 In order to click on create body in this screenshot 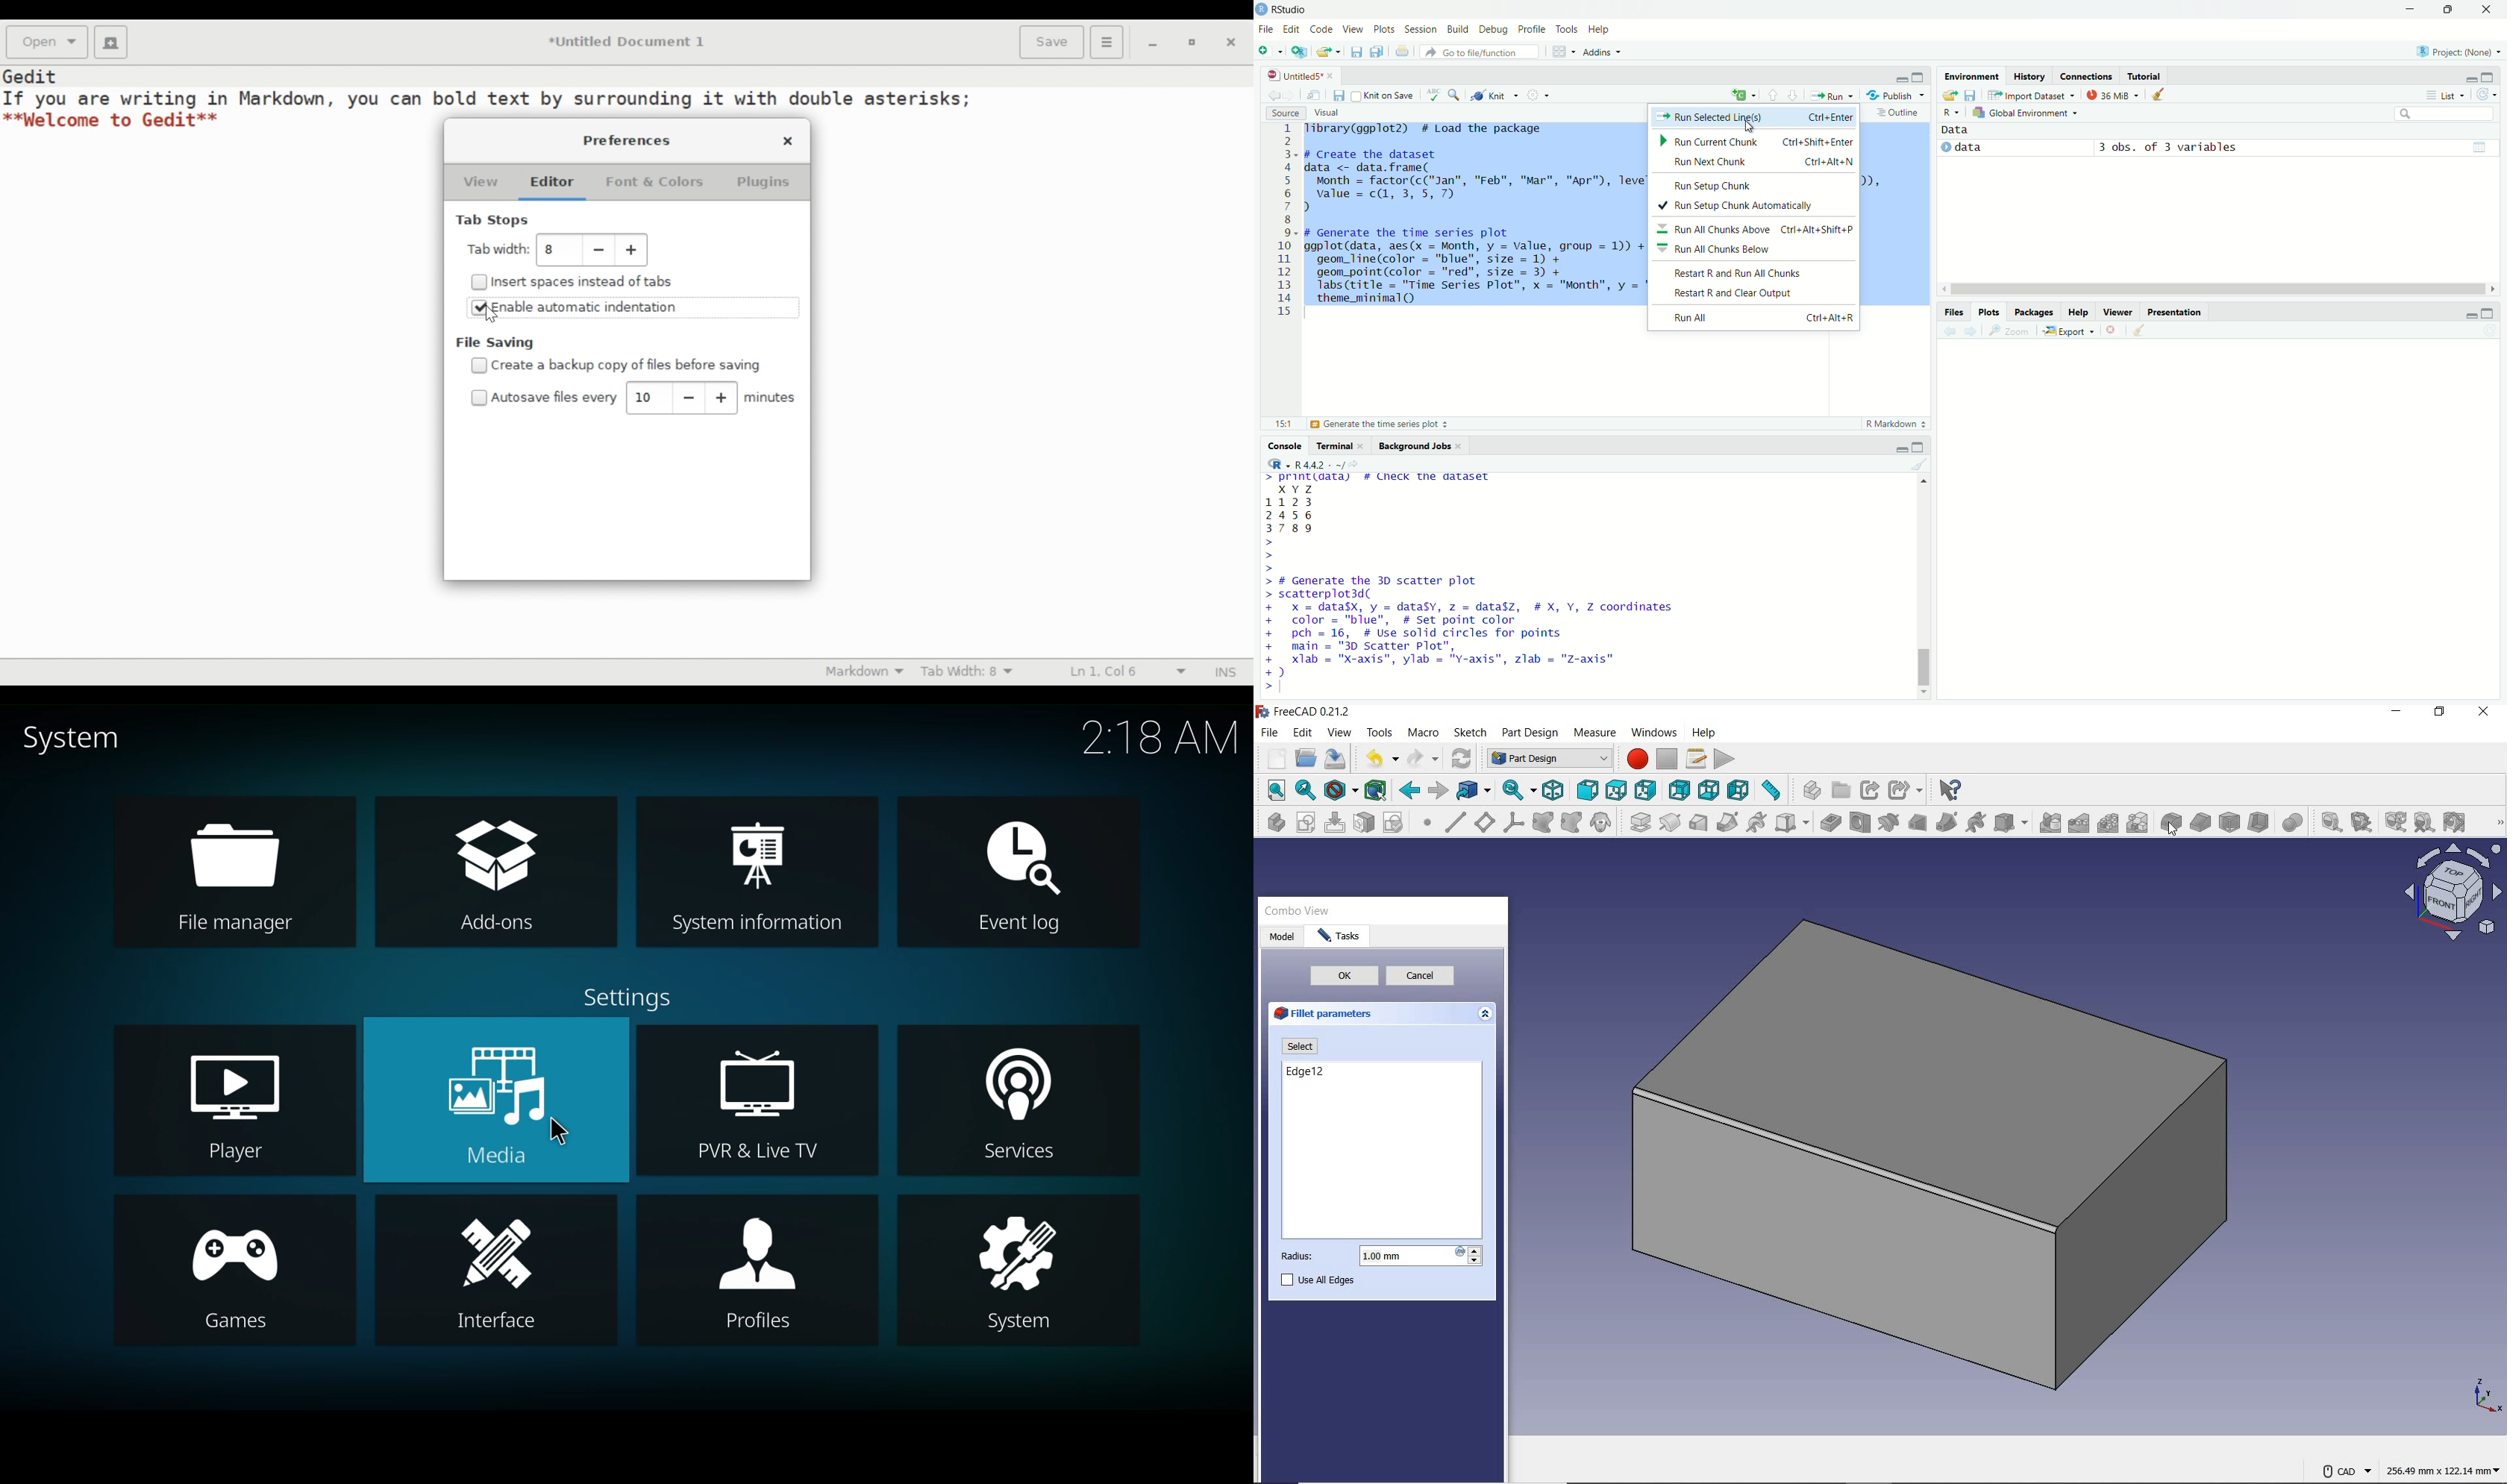, I will do `click(1272, 822)`.